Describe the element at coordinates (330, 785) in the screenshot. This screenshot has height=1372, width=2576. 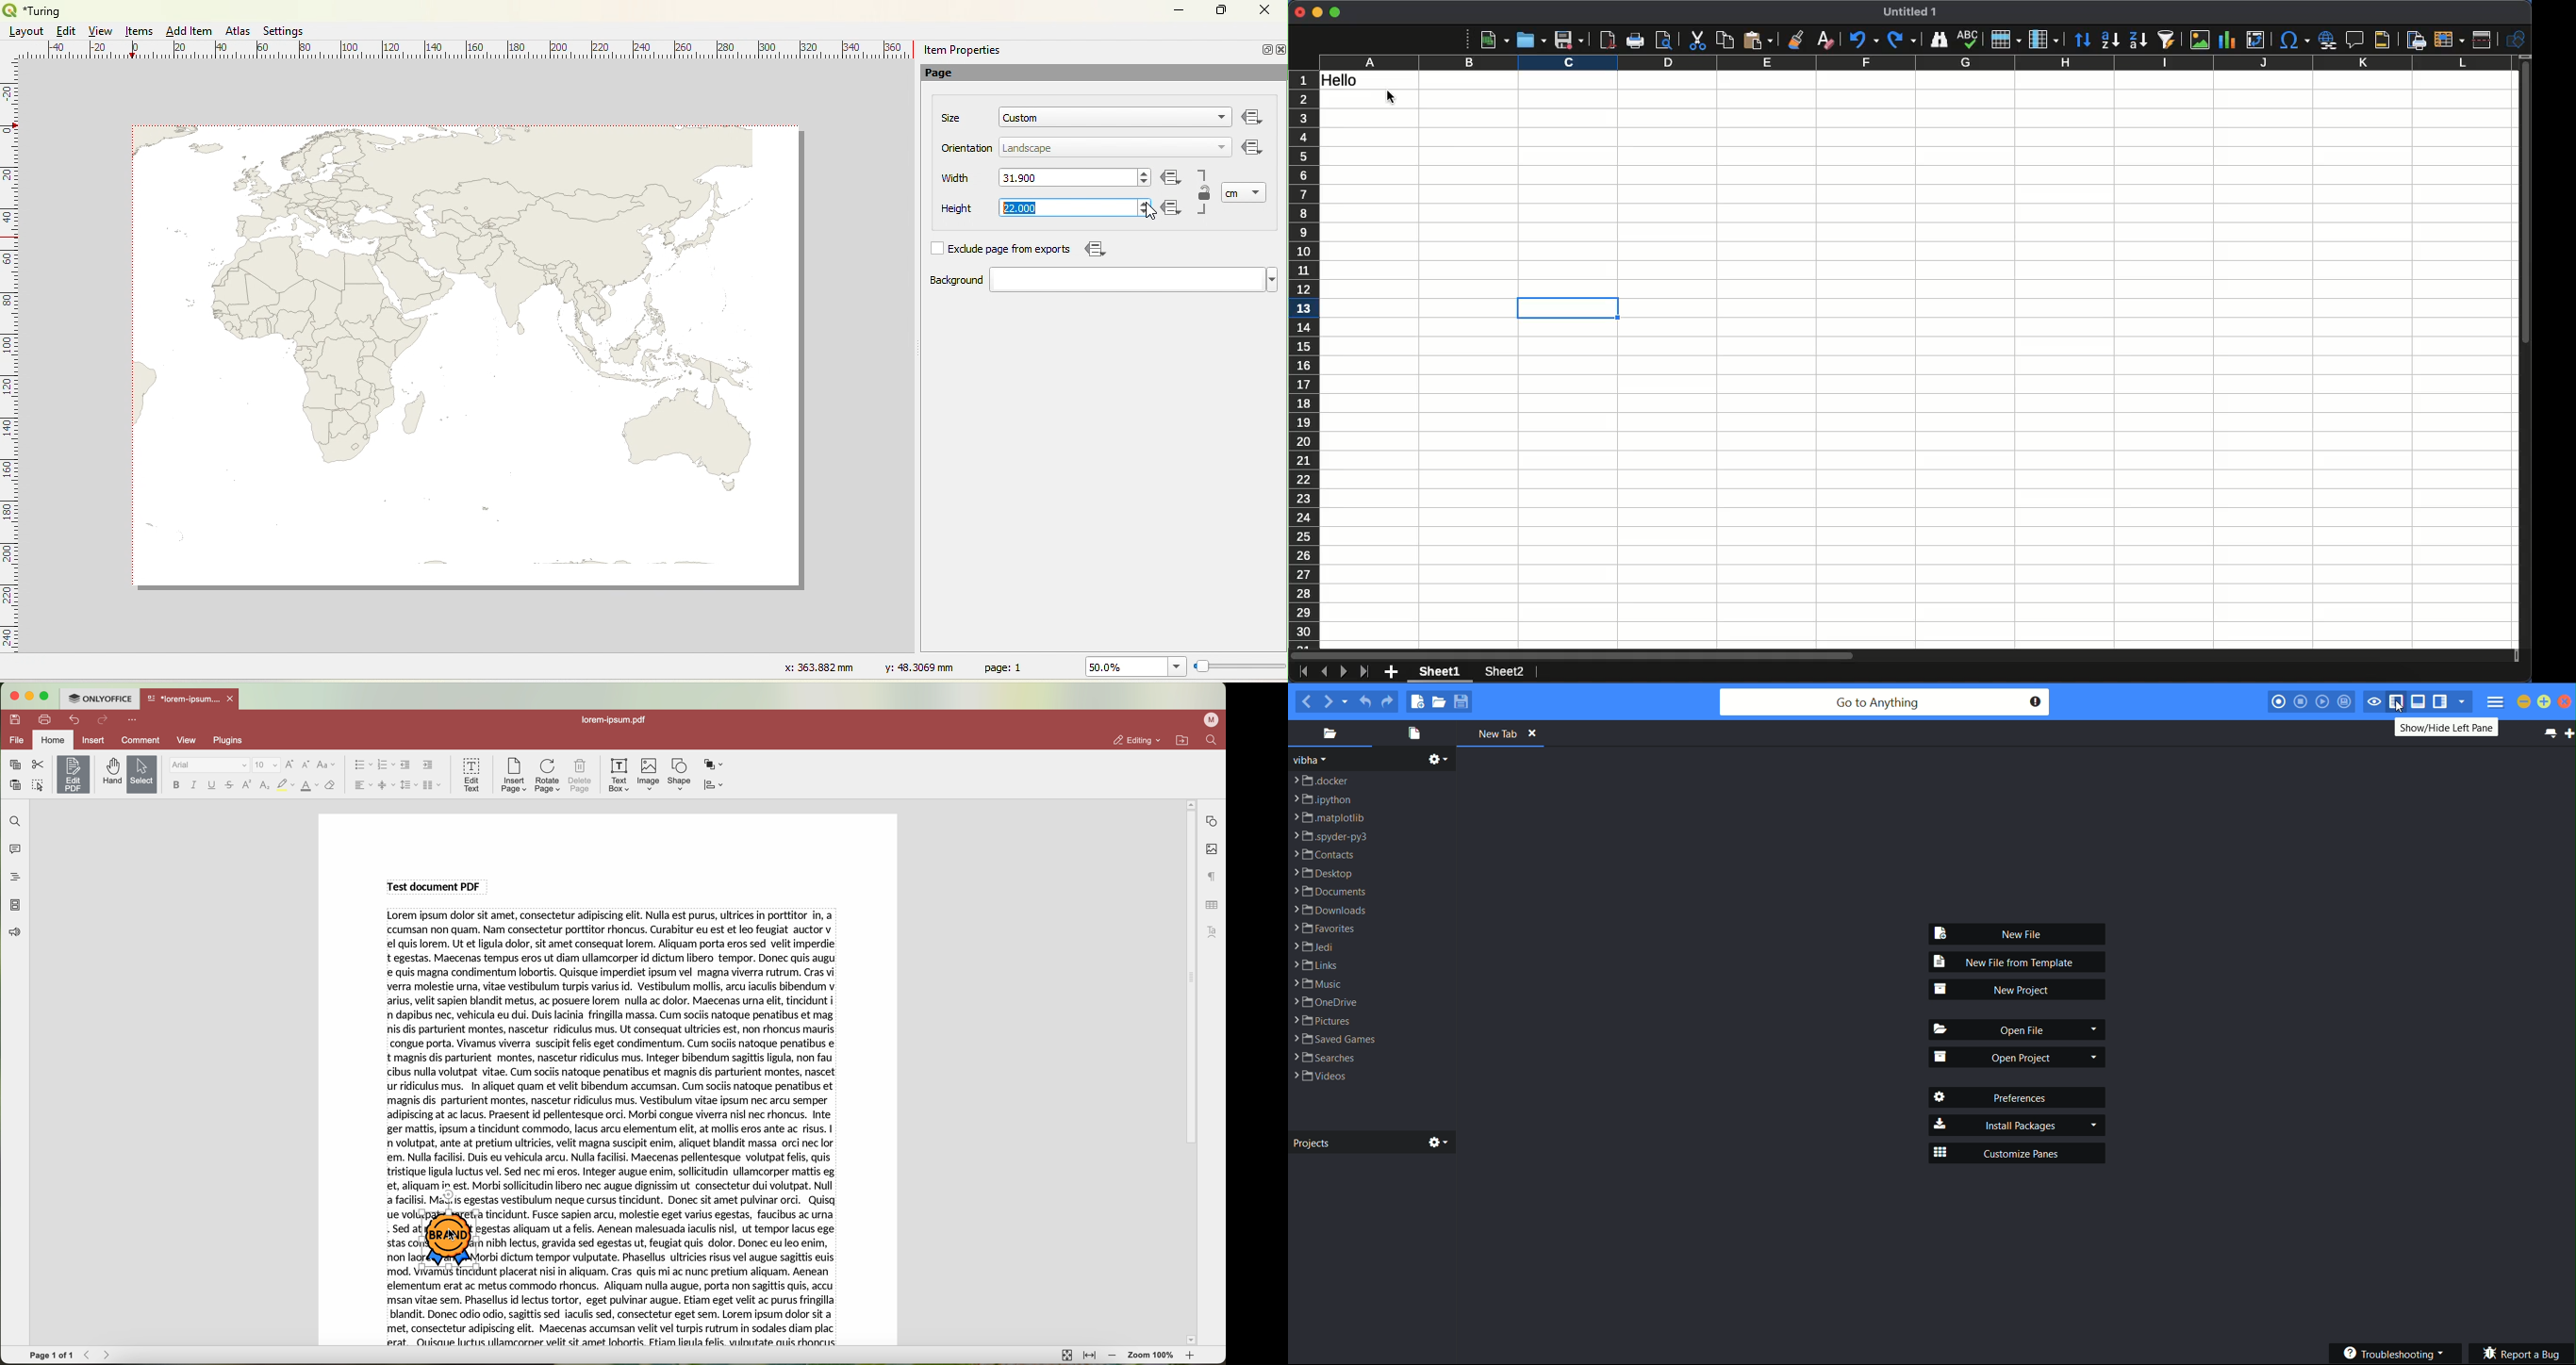
I see `clear style` at that location.